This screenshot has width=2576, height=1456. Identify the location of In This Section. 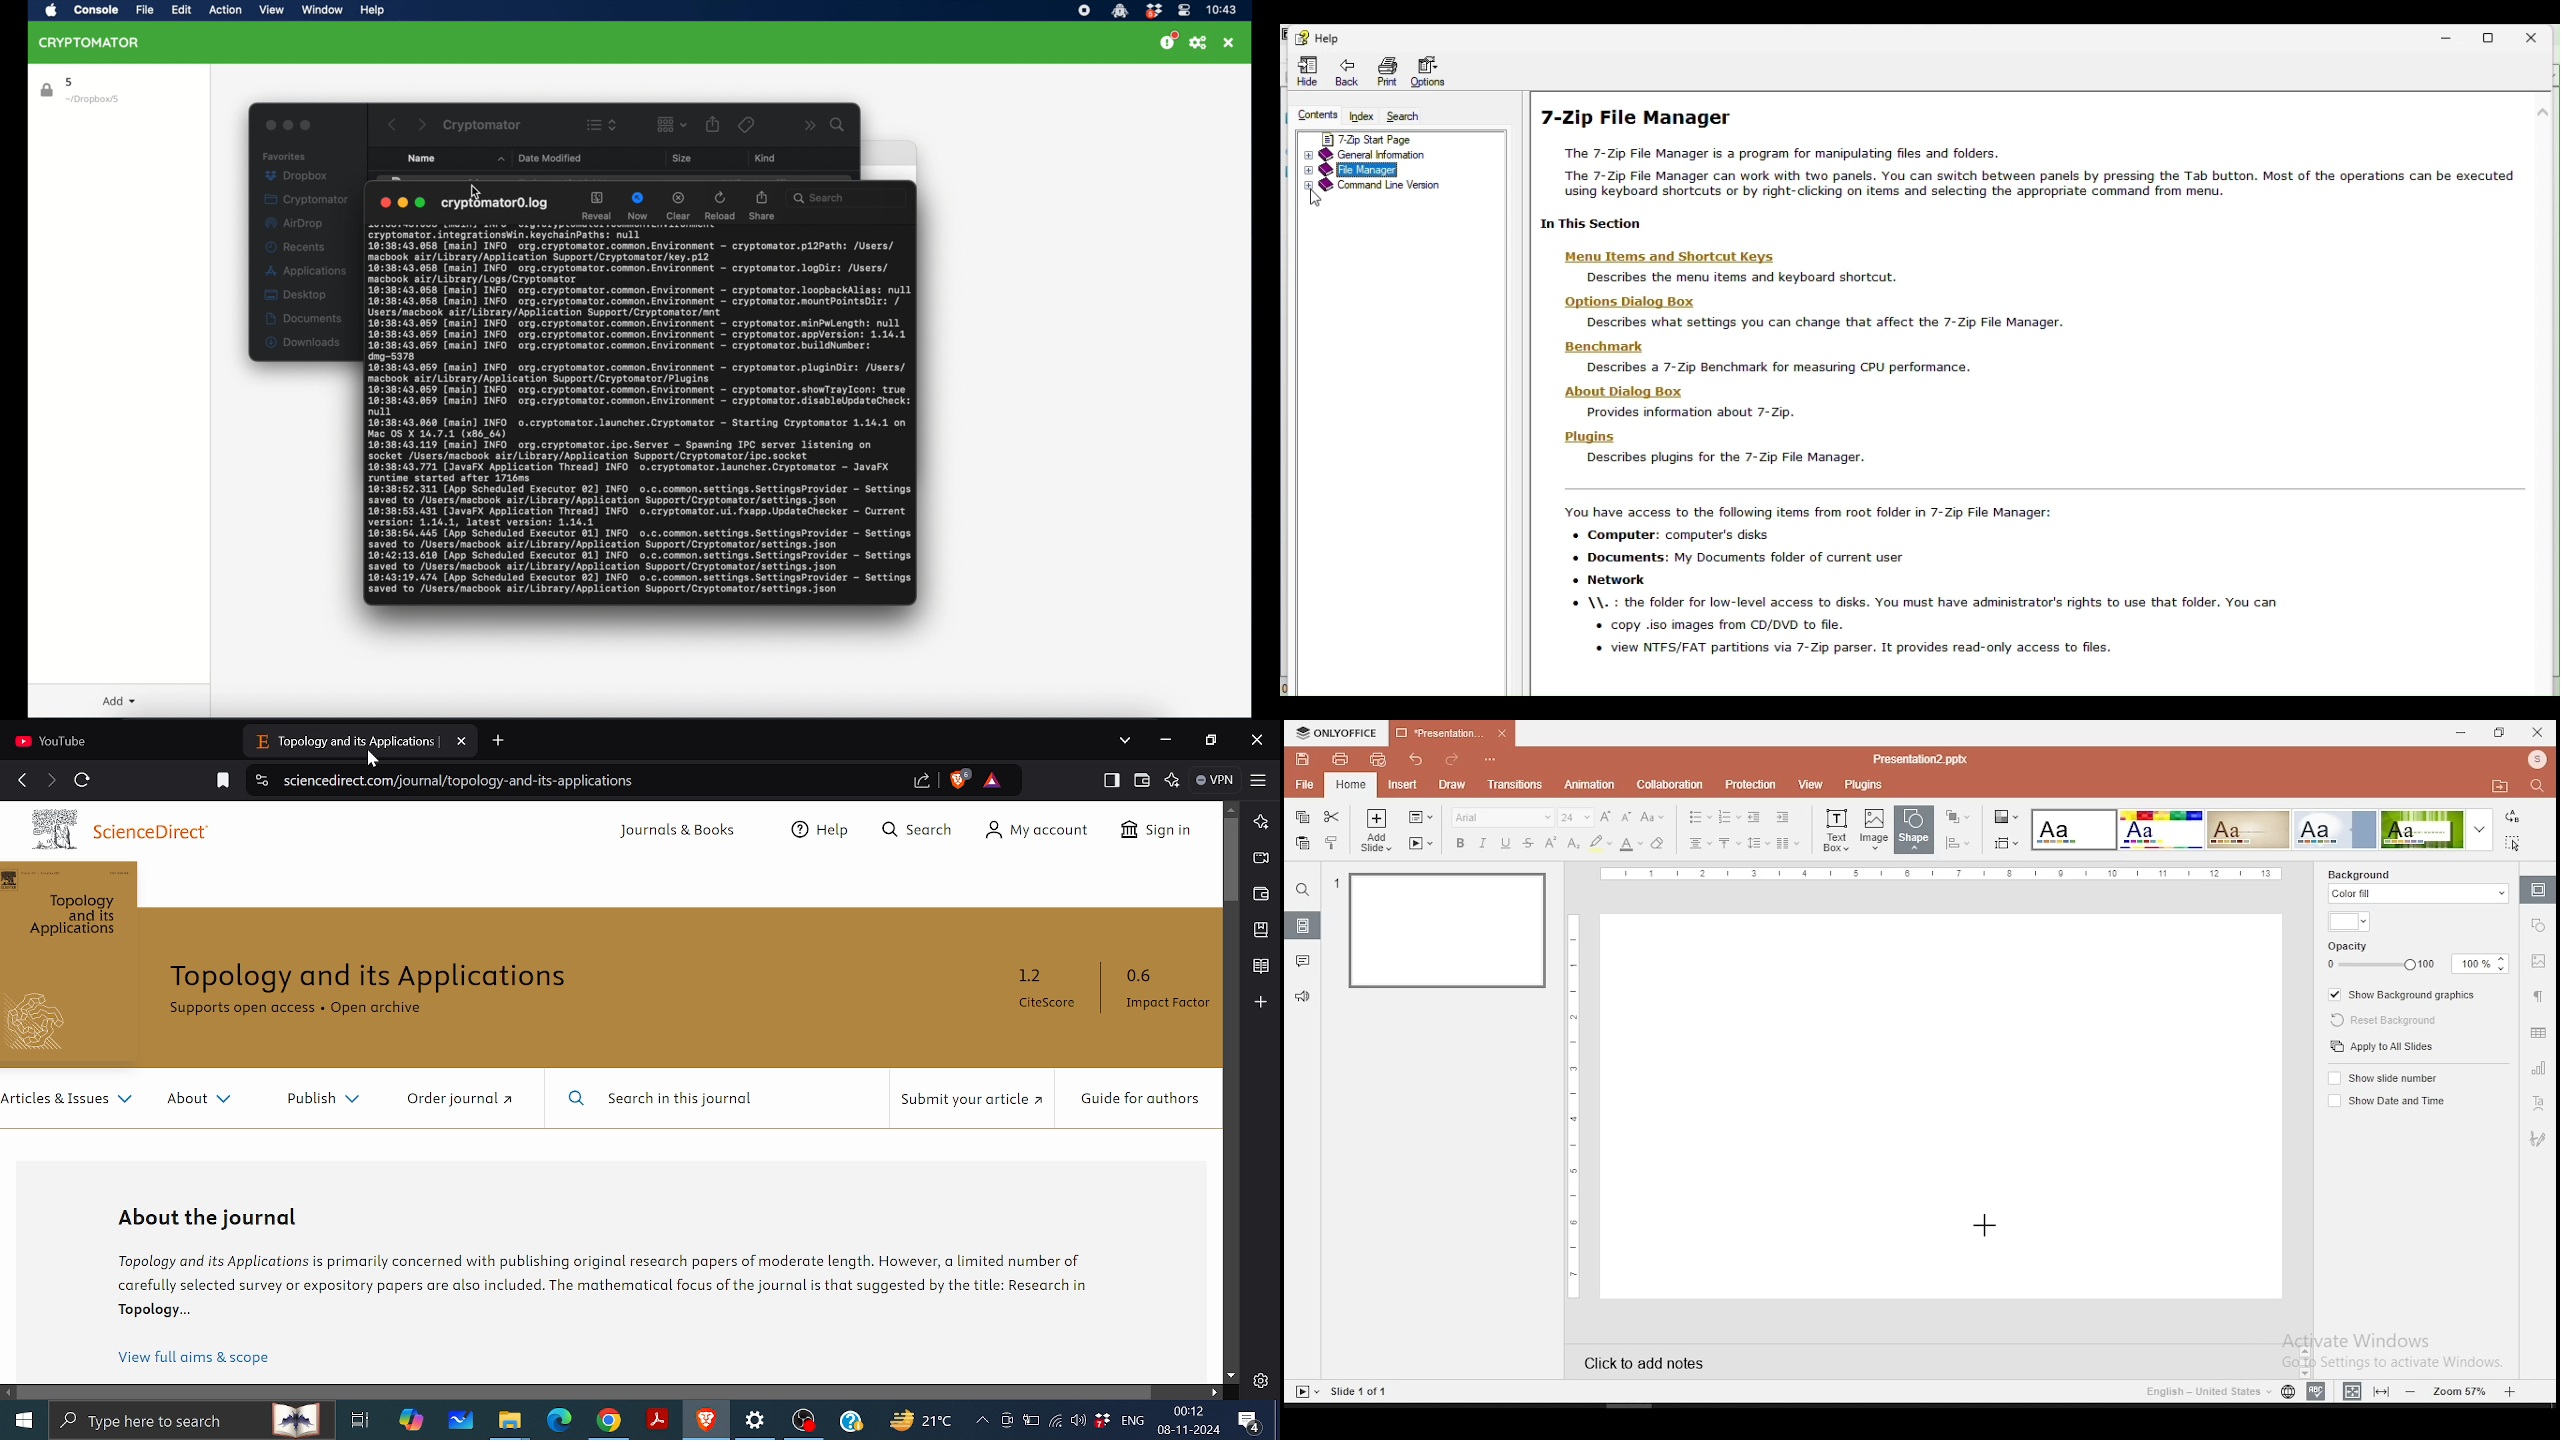
(1596, 223).